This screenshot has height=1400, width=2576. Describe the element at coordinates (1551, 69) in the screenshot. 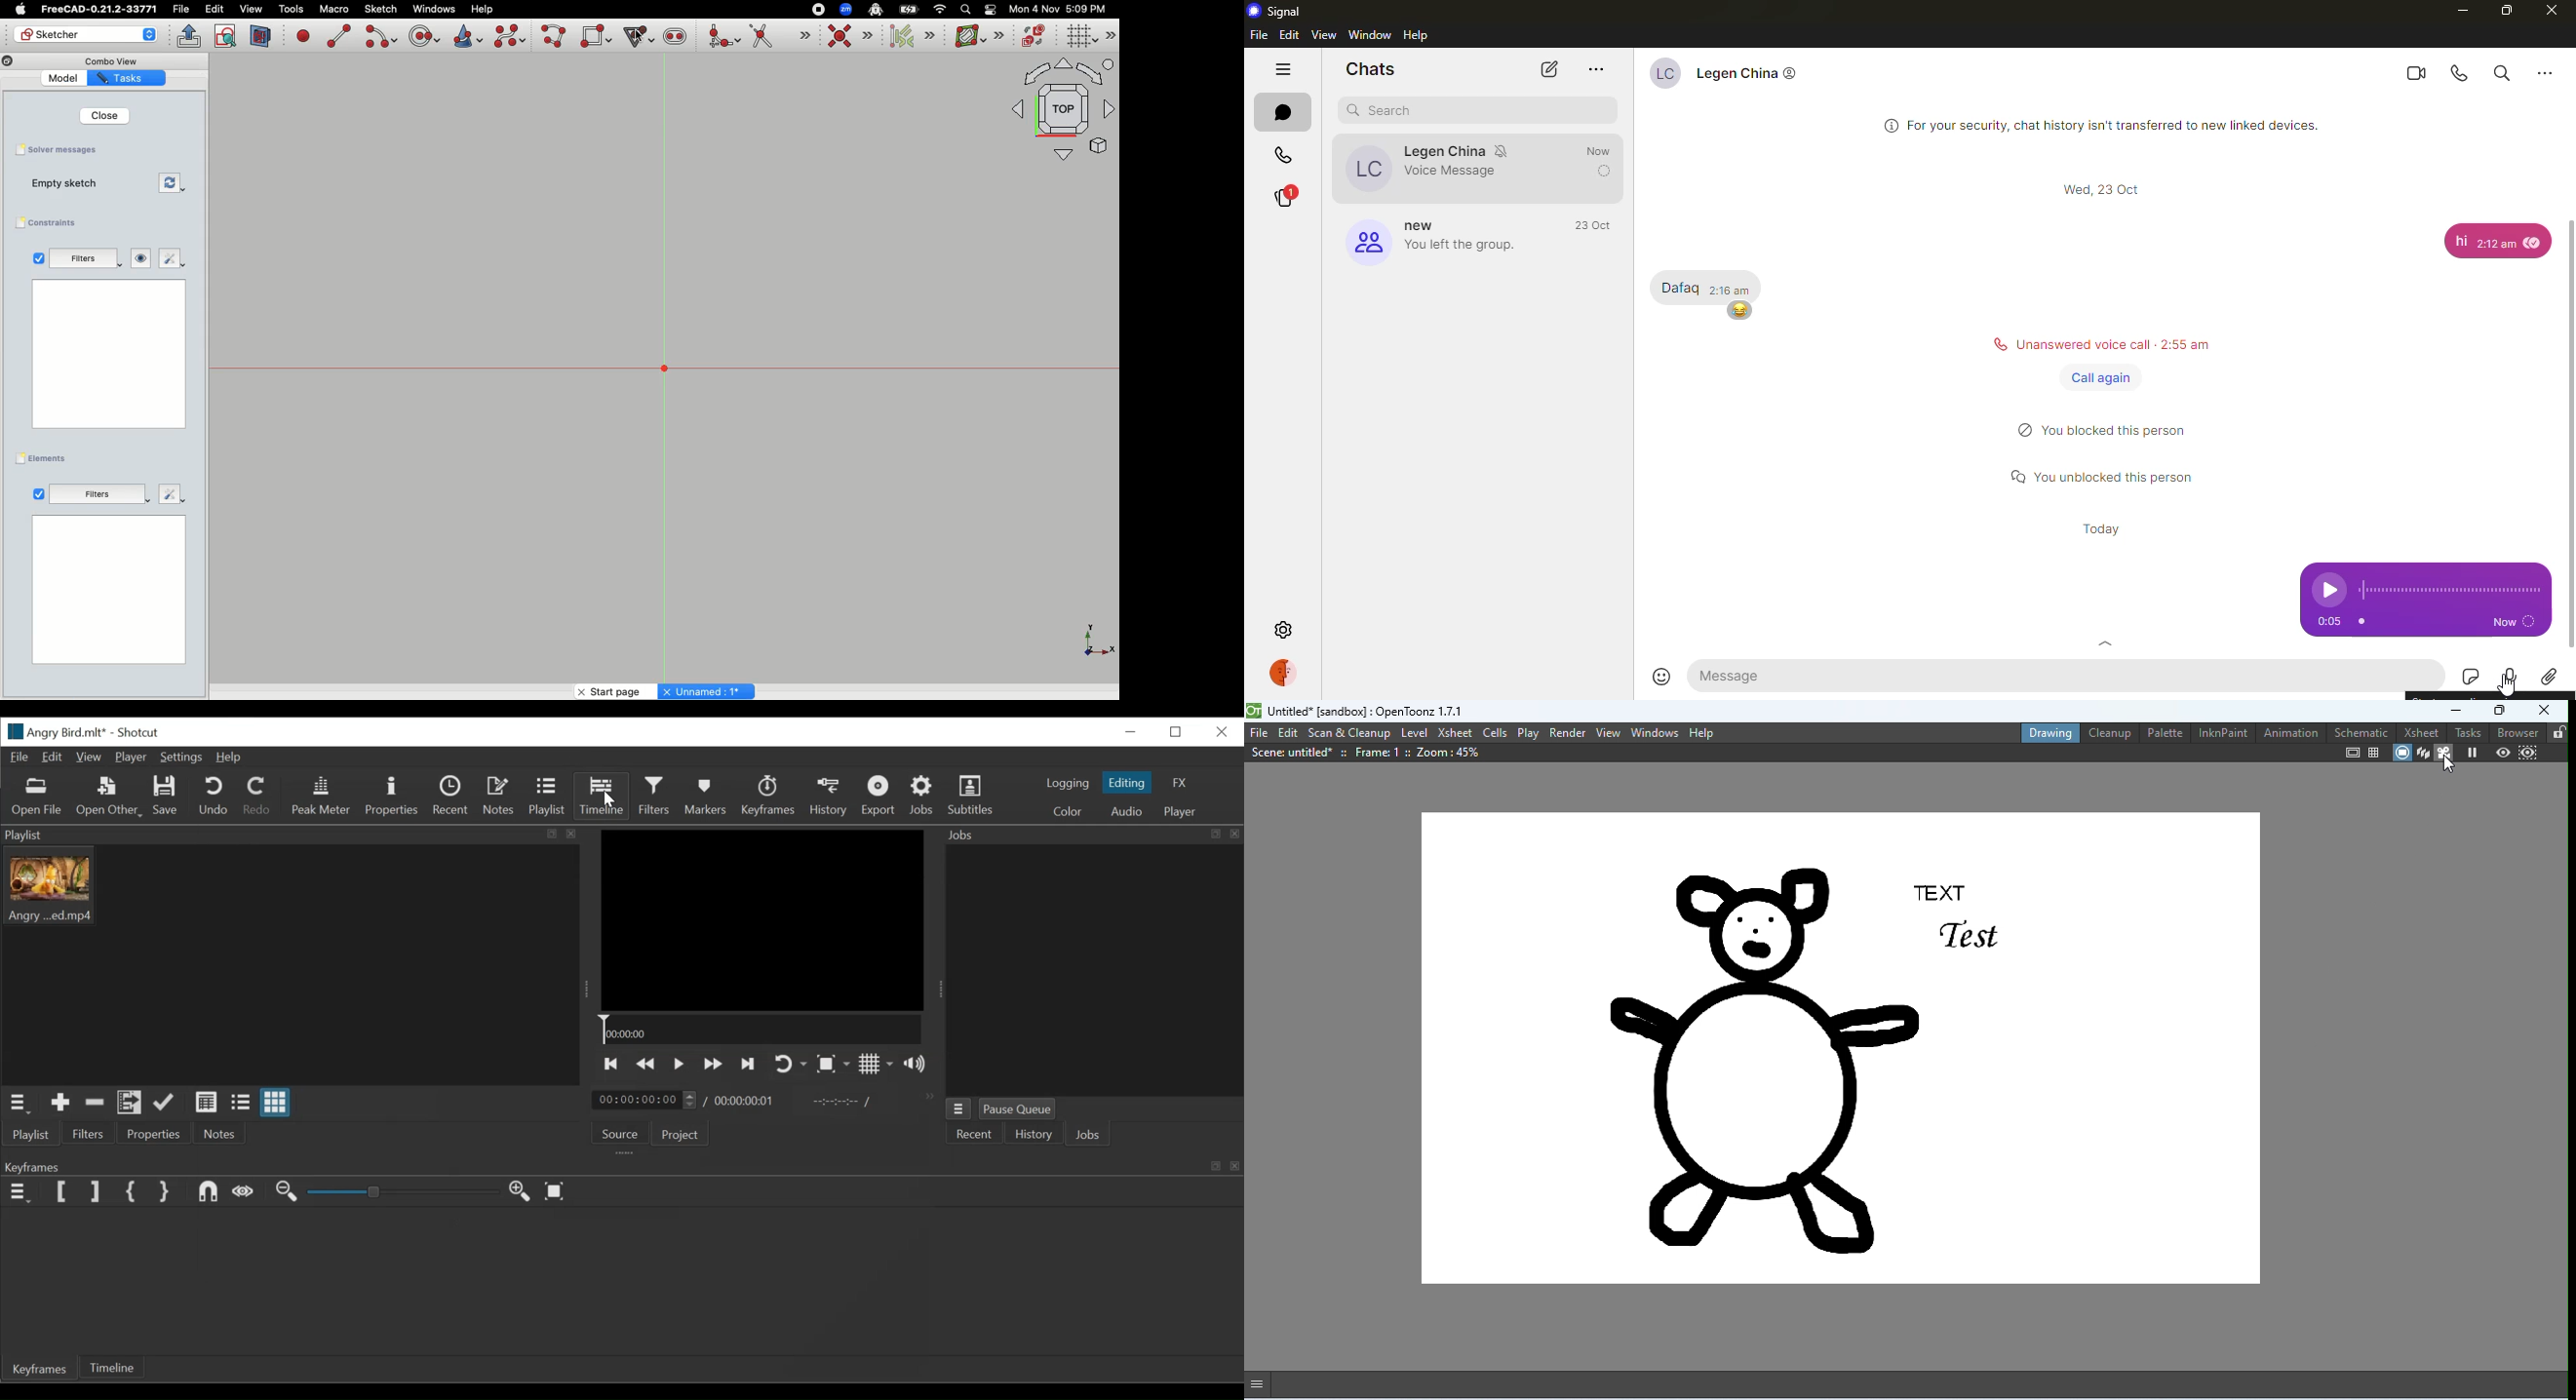

I see `new chat` at that location.